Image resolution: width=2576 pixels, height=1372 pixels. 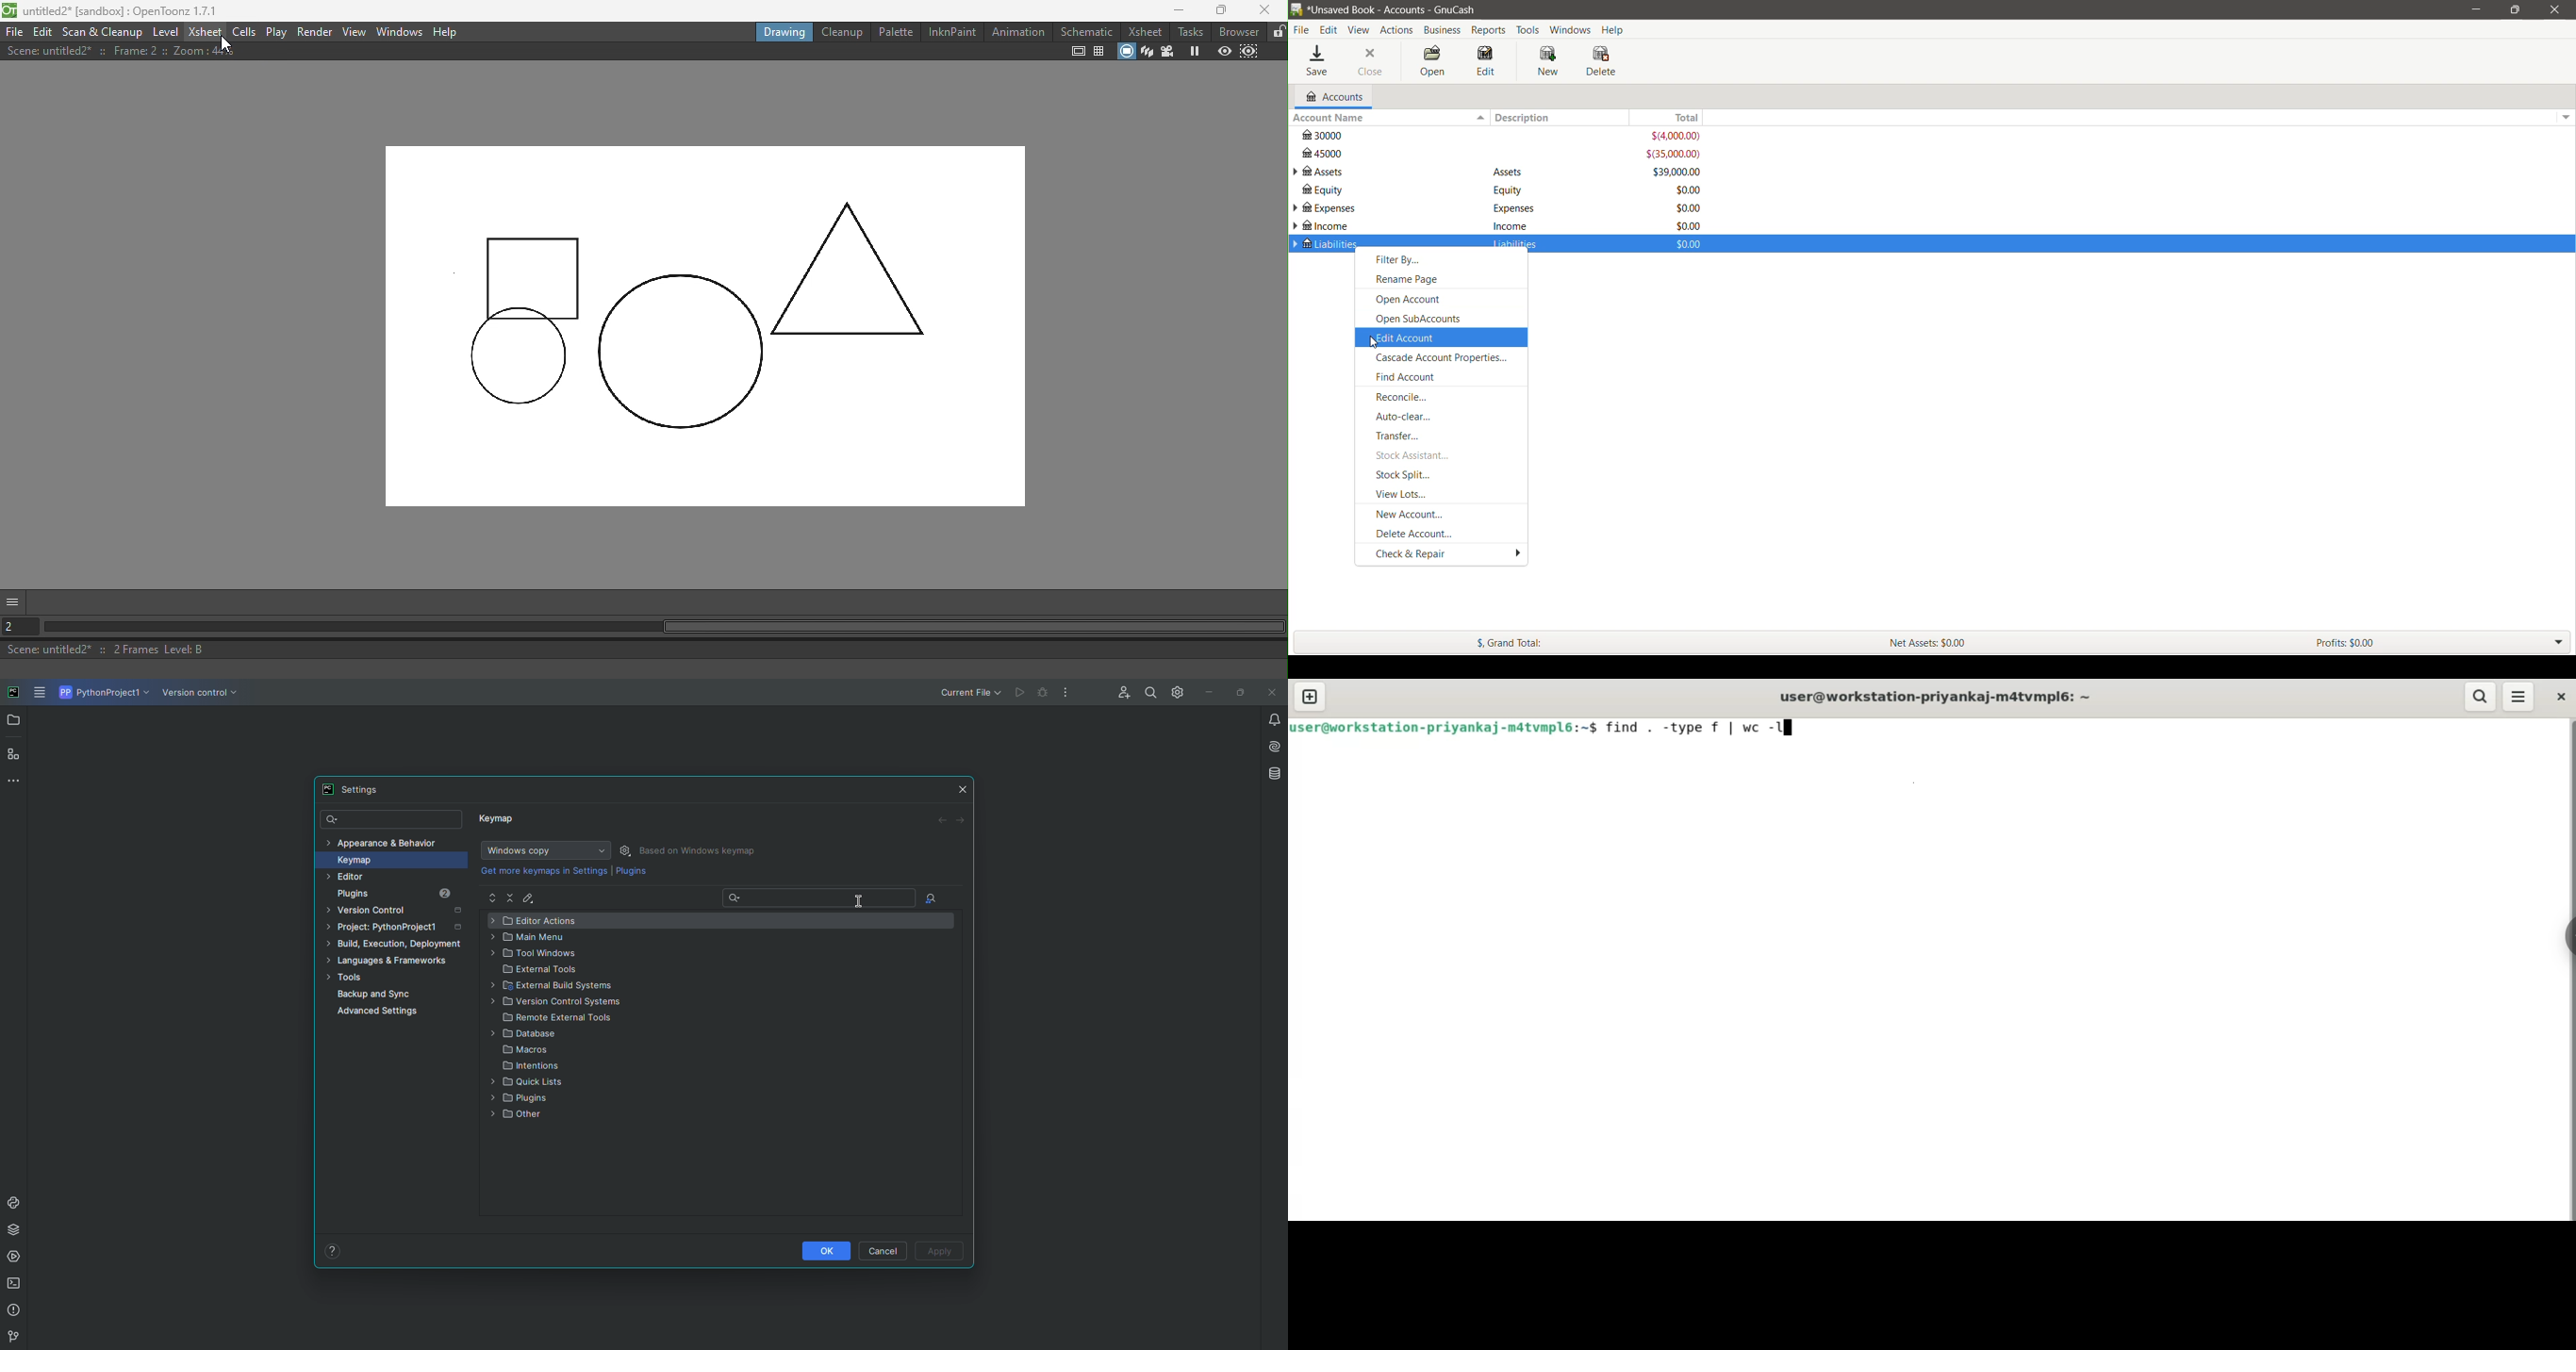 I want to click on Edit Account, so click(x=1440, y=337).